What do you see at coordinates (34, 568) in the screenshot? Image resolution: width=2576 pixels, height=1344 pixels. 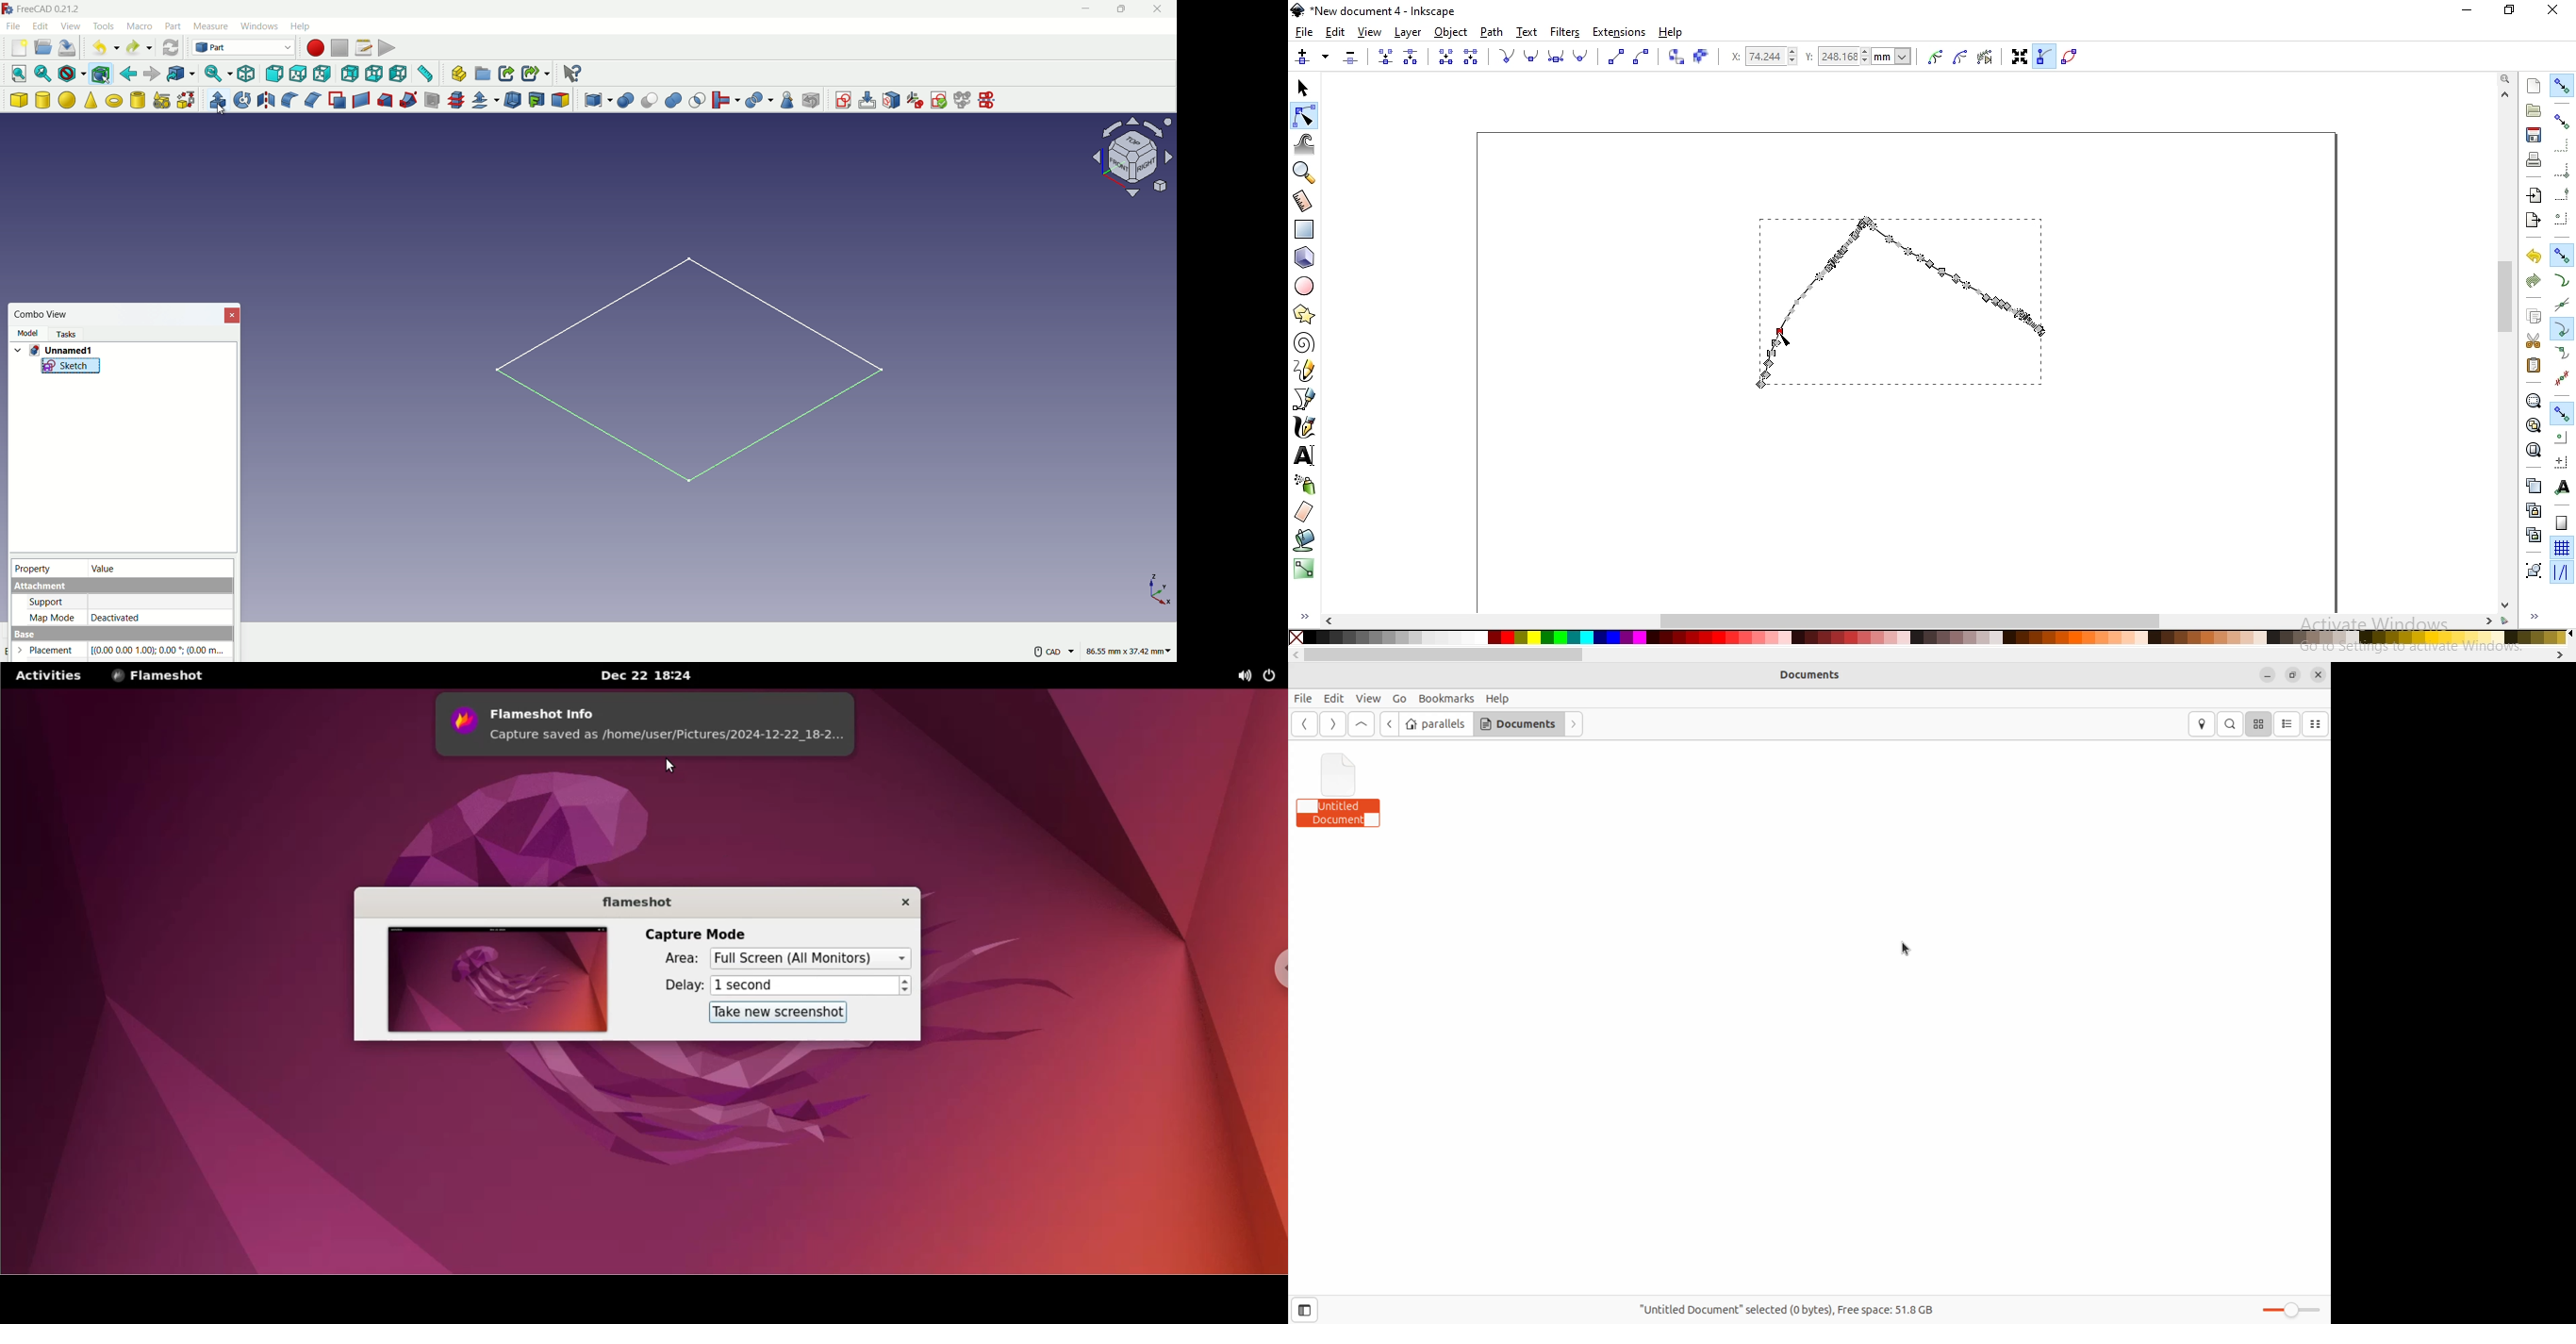 I see `property` at bounding box center [34, 568].